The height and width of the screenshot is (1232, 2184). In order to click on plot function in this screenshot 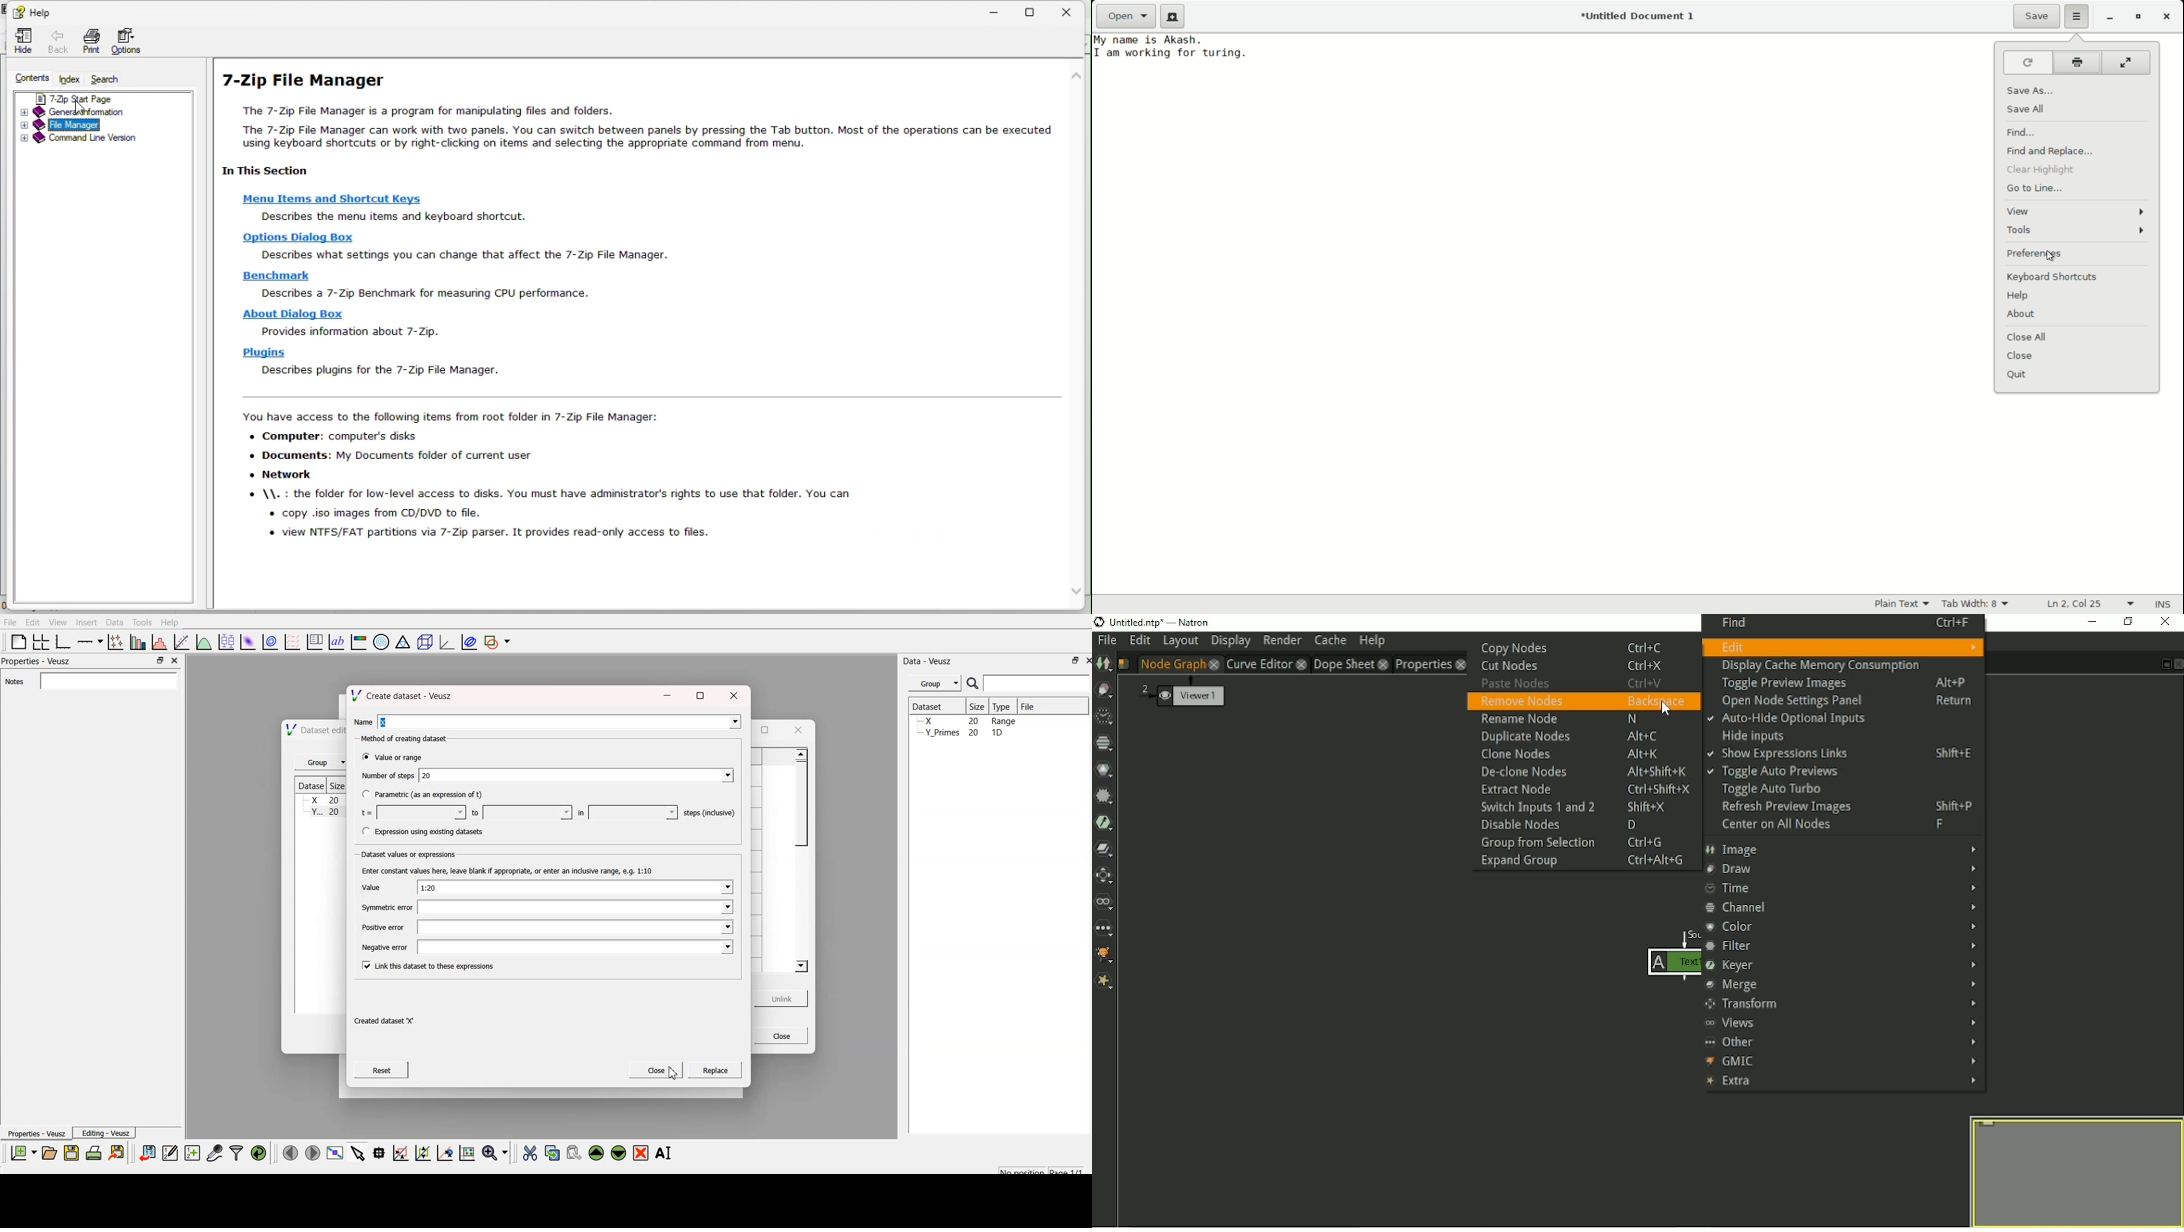, I will do `click(203, 642)`.